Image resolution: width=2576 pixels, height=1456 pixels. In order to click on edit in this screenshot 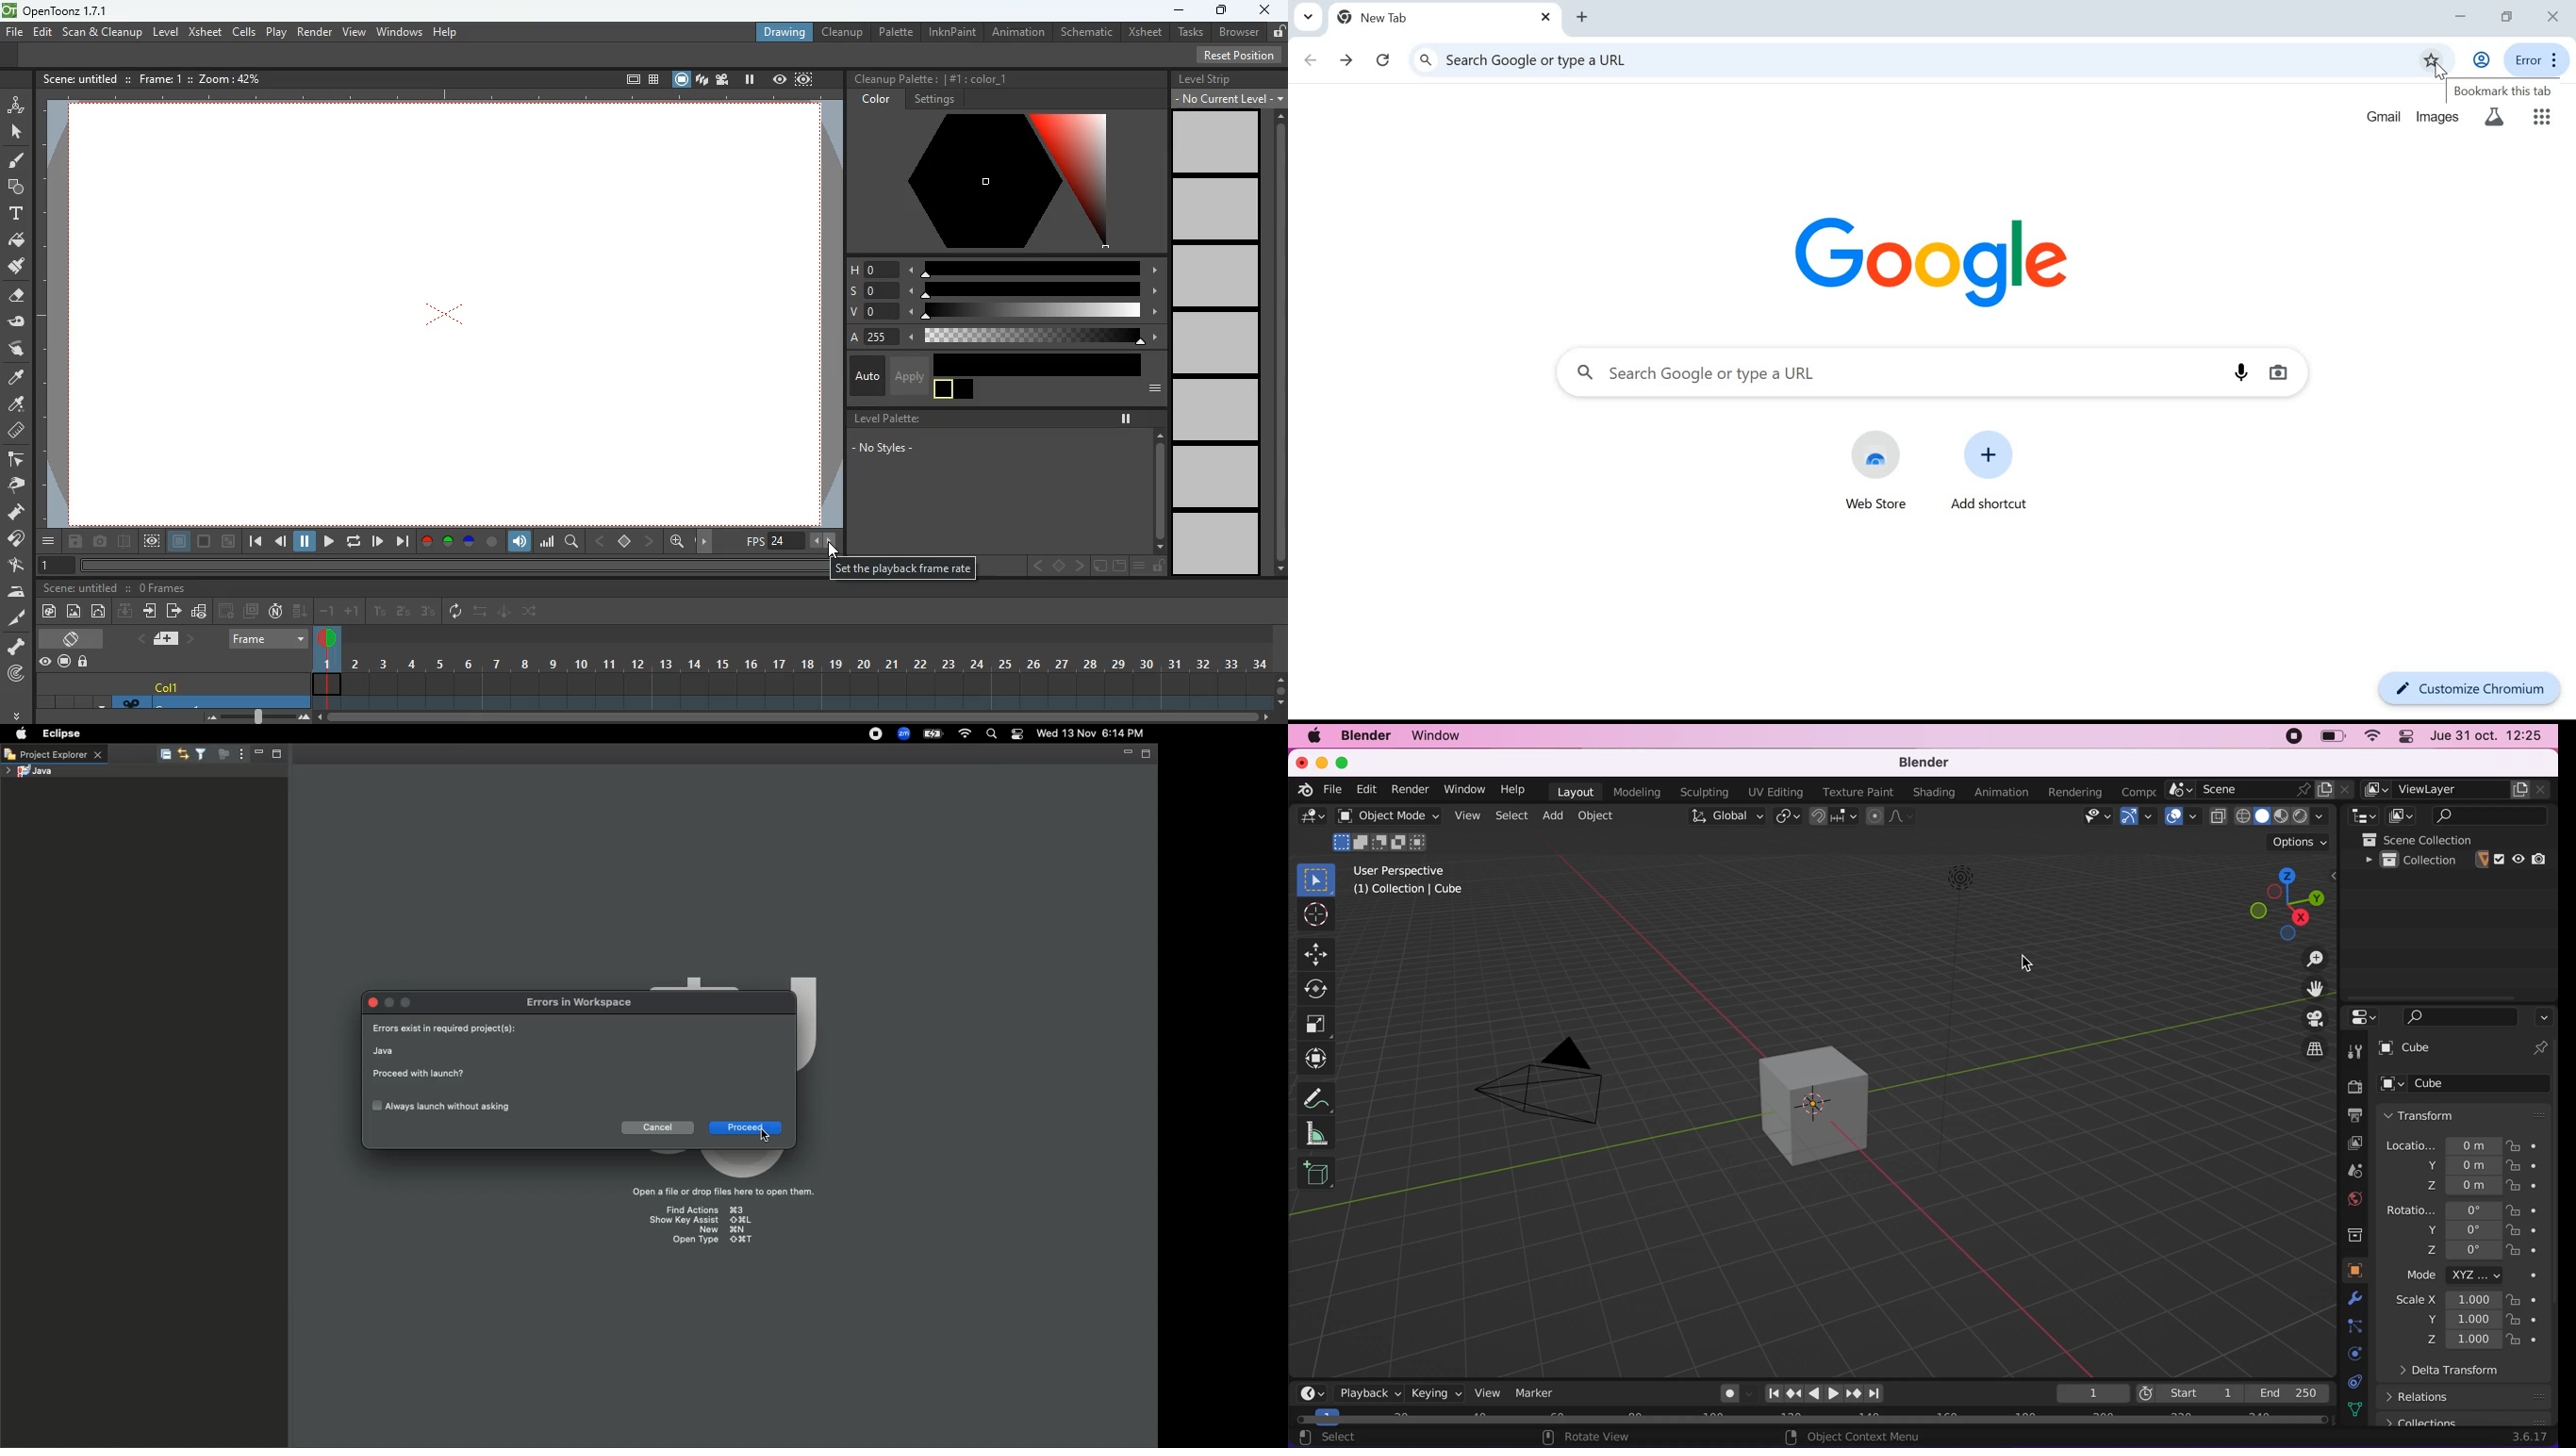, I will do `click(16, 566)`.